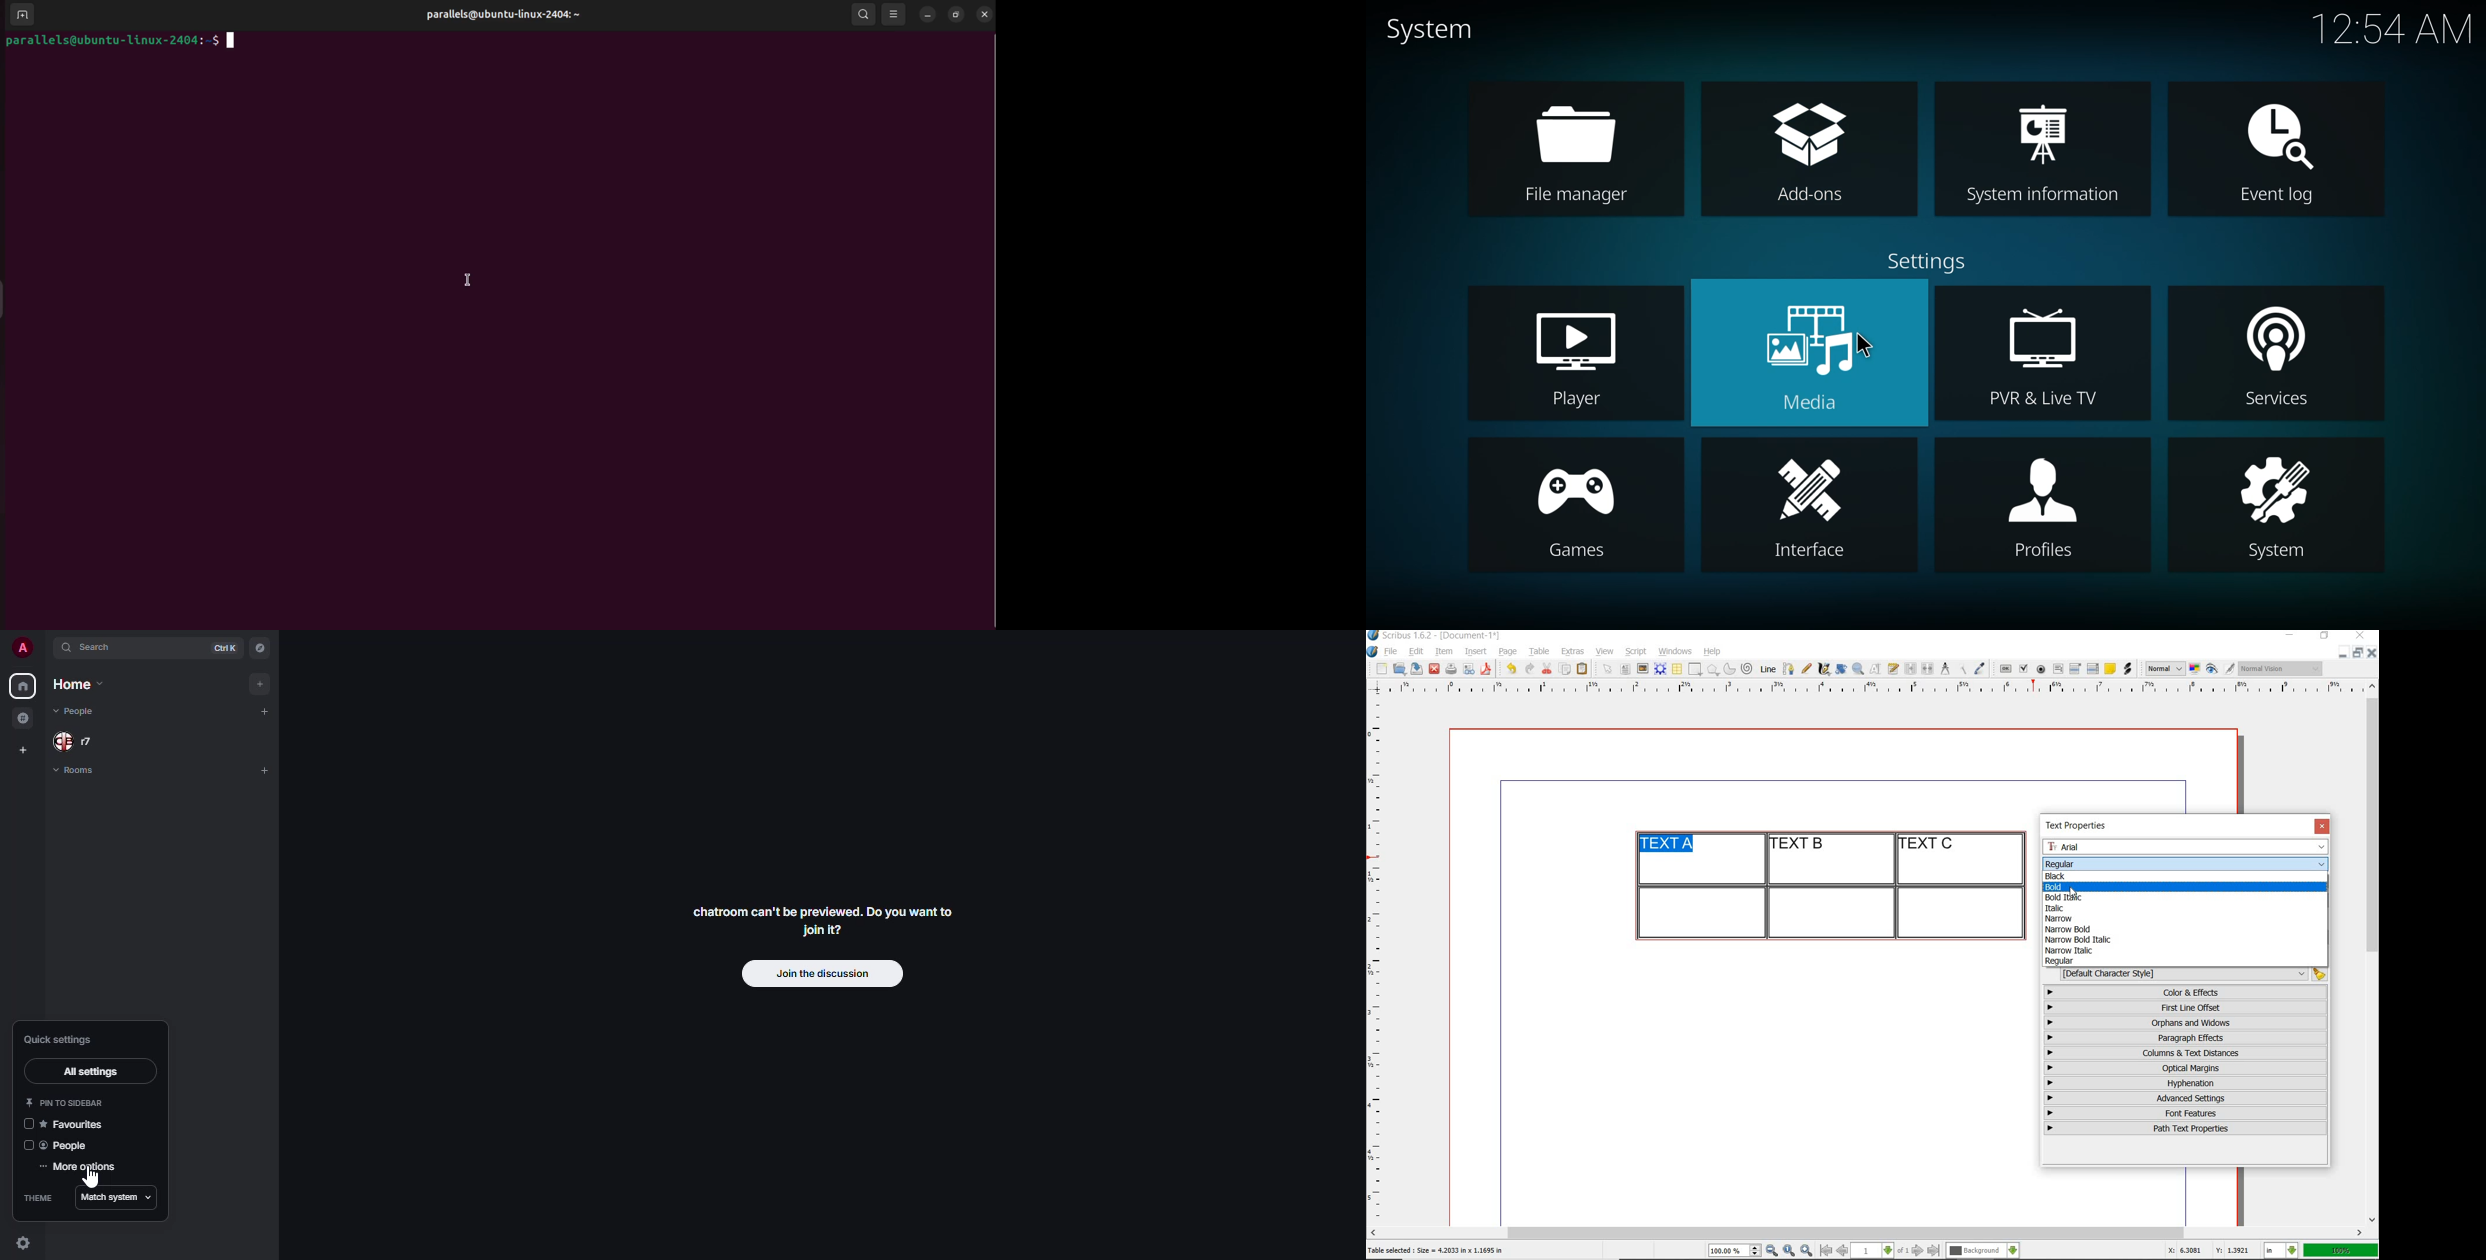 This screenshot has width=2492, height=1260. I want to click on minimize, so click(2344, 652).